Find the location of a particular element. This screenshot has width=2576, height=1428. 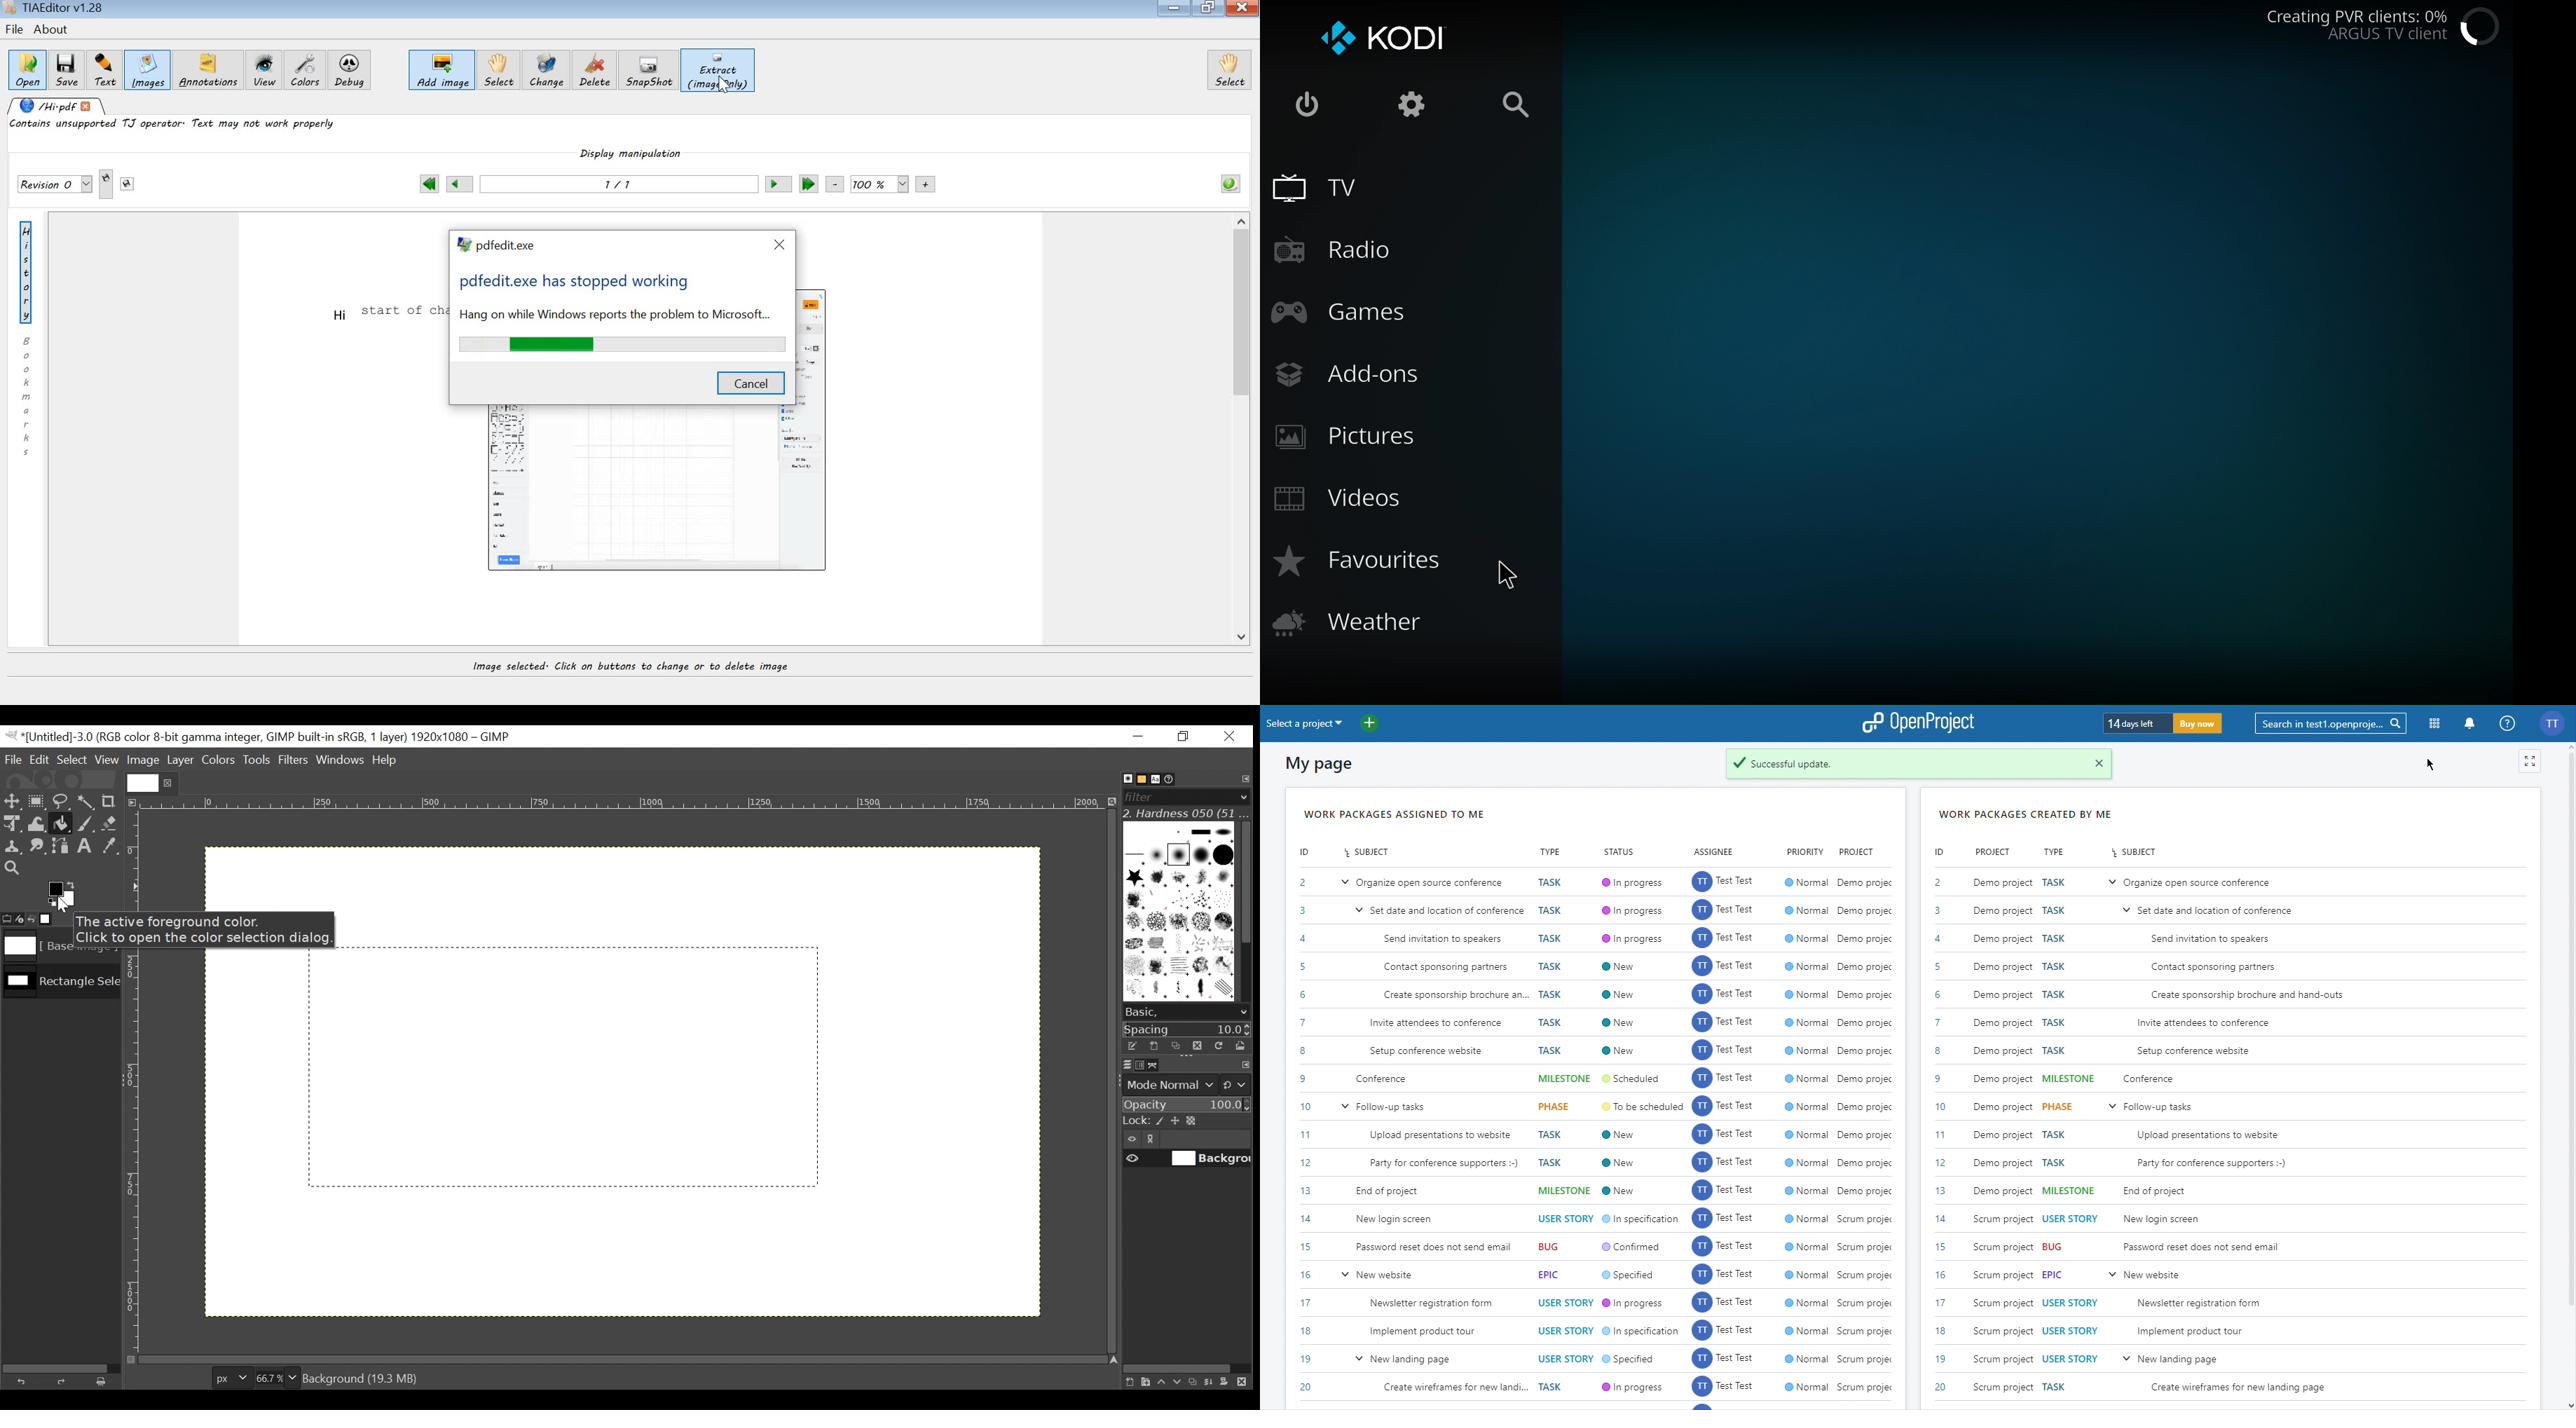

Smudge tool is located at coordinates (39, 847).